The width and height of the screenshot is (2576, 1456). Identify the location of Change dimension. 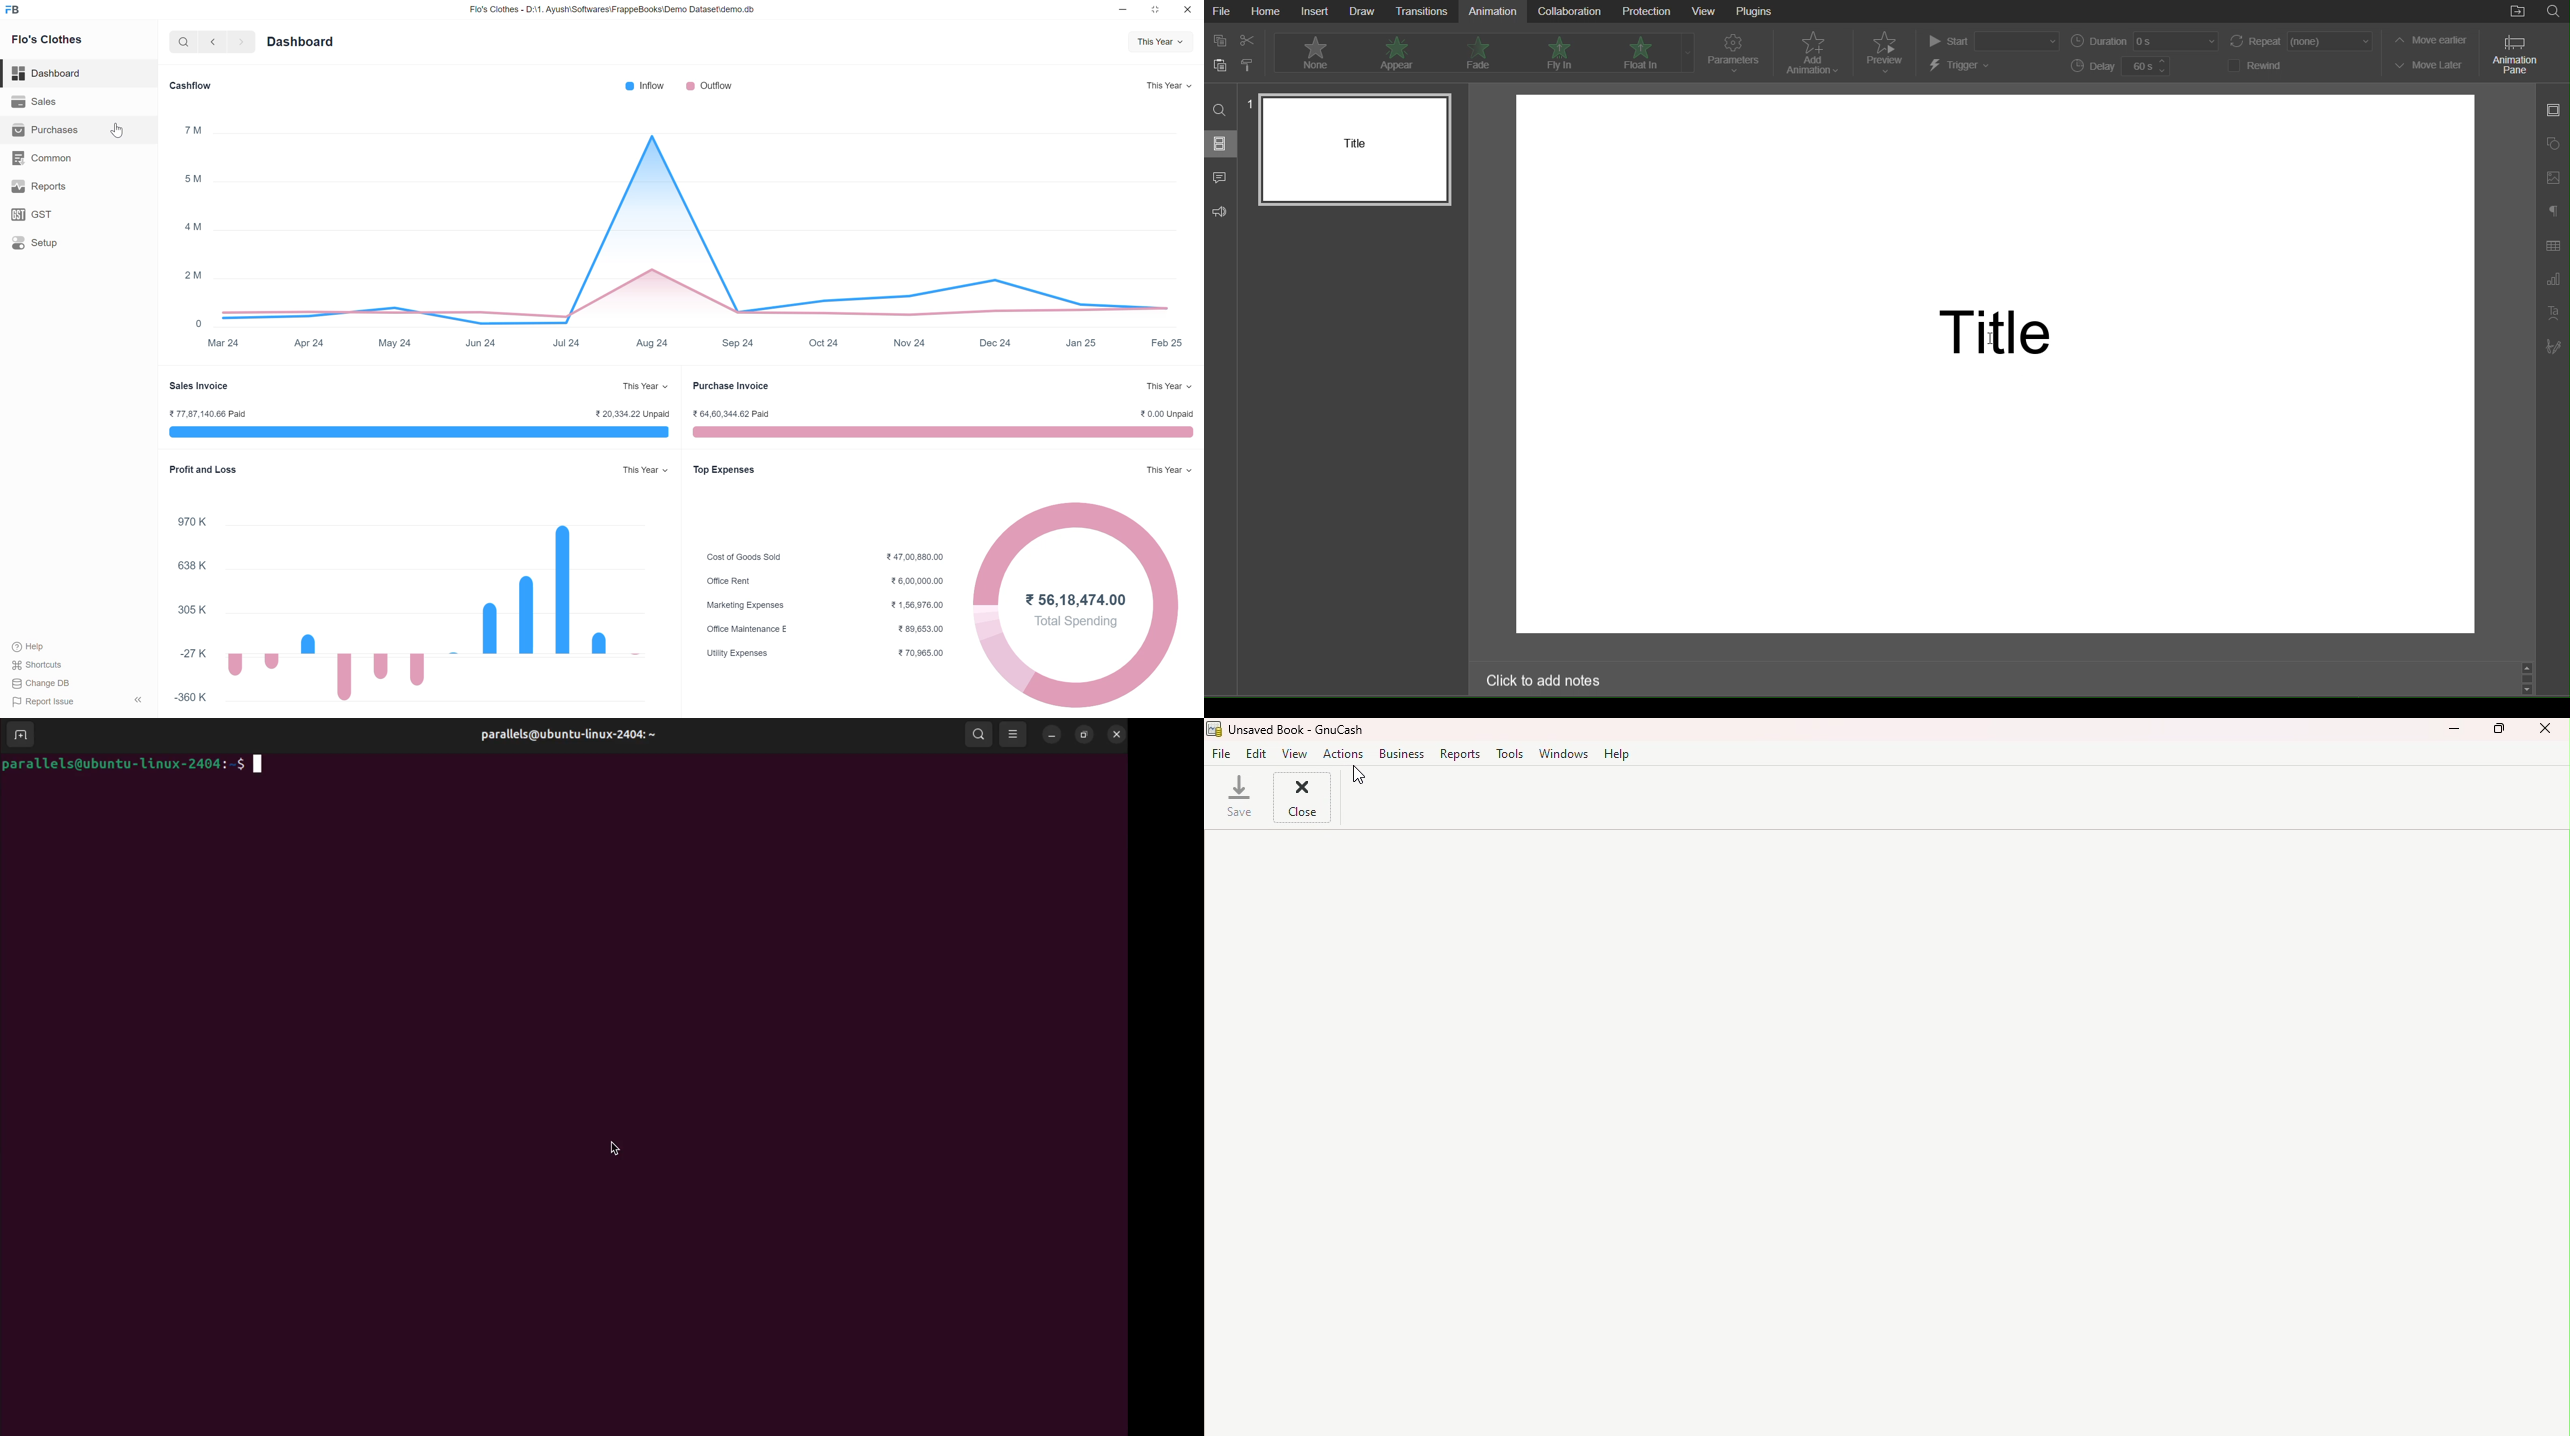
(1156, 9).